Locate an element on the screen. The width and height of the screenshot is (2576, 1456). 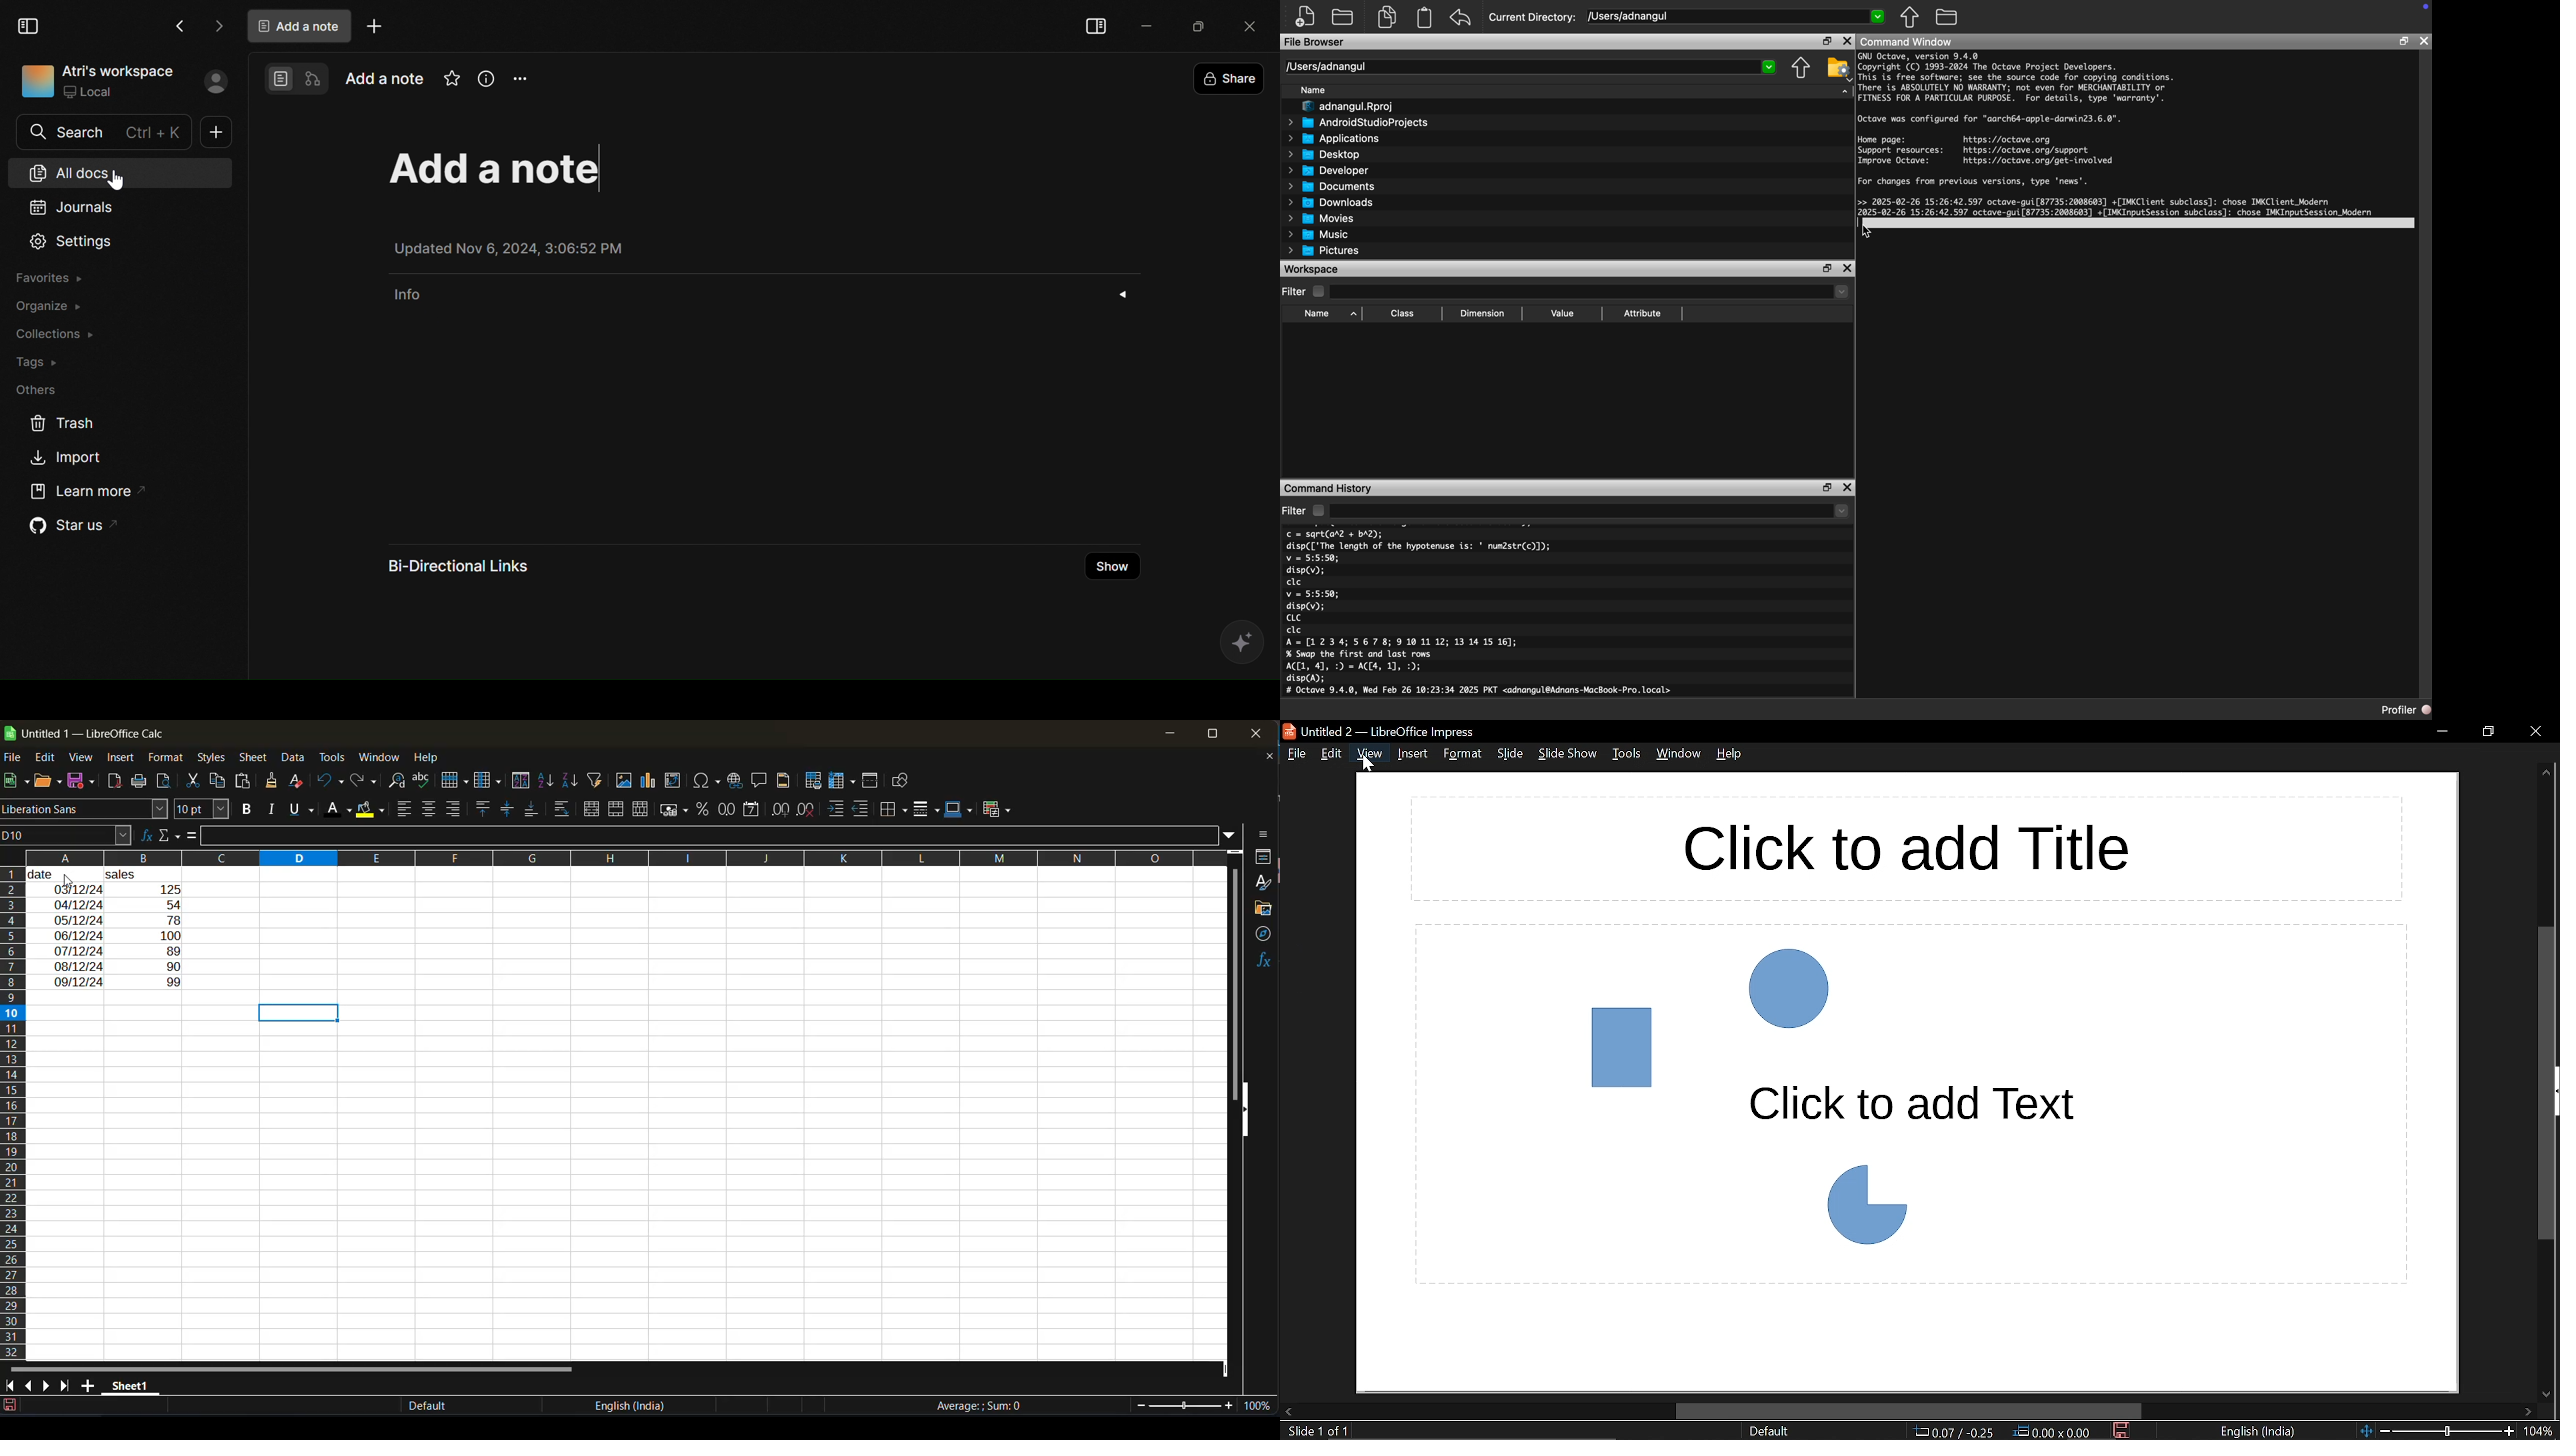
font color is located at coordinates (342, 808).